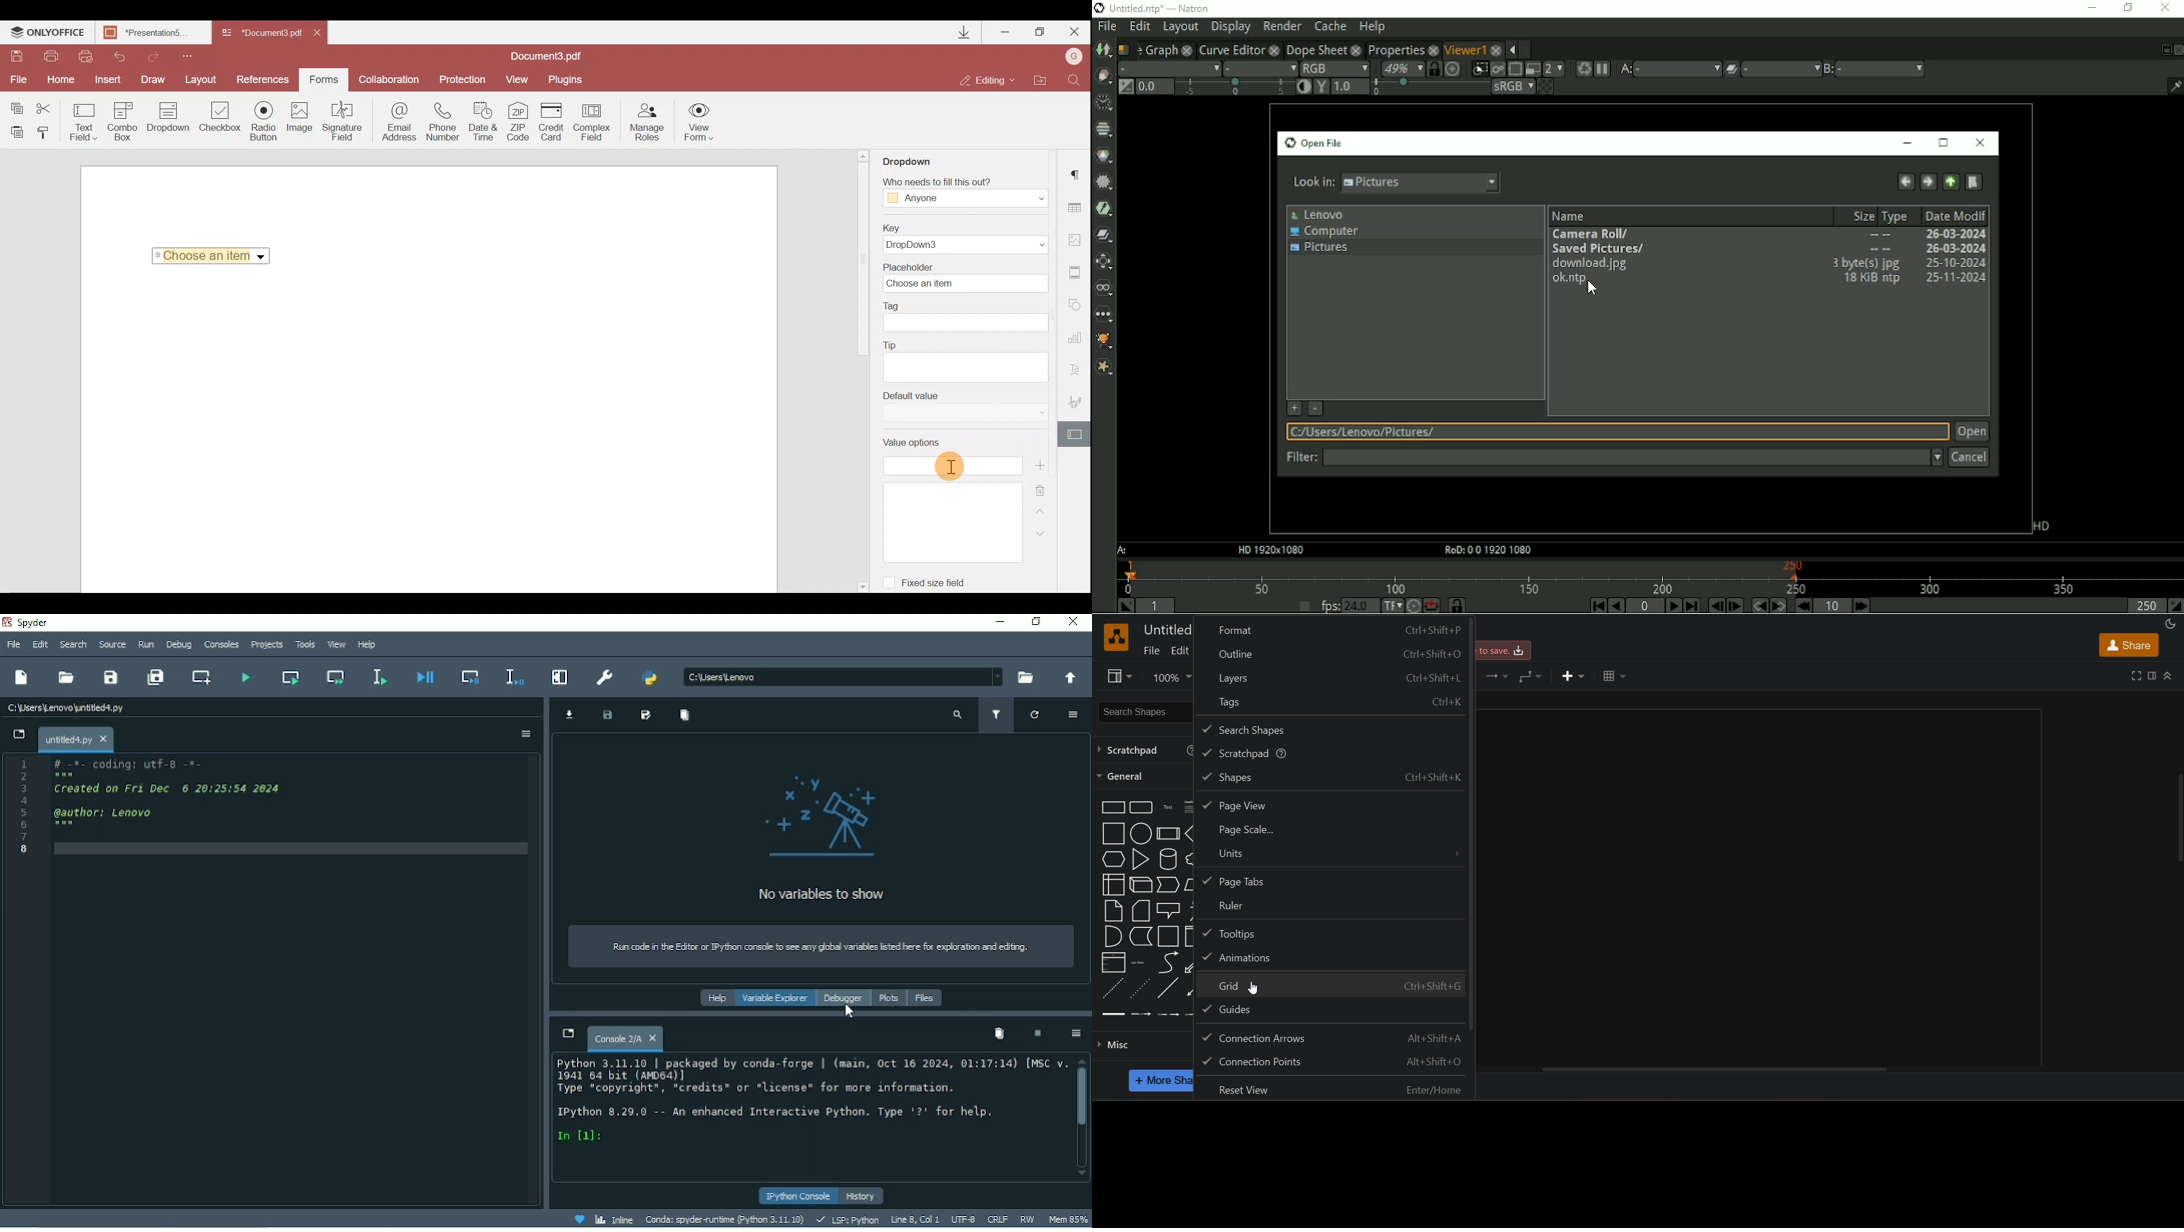 The width and height of the screenshot is (2184, 1232). Describe the element at coordinates (1333, 1039) in the screenshot. I see `connection arrows` at that location.